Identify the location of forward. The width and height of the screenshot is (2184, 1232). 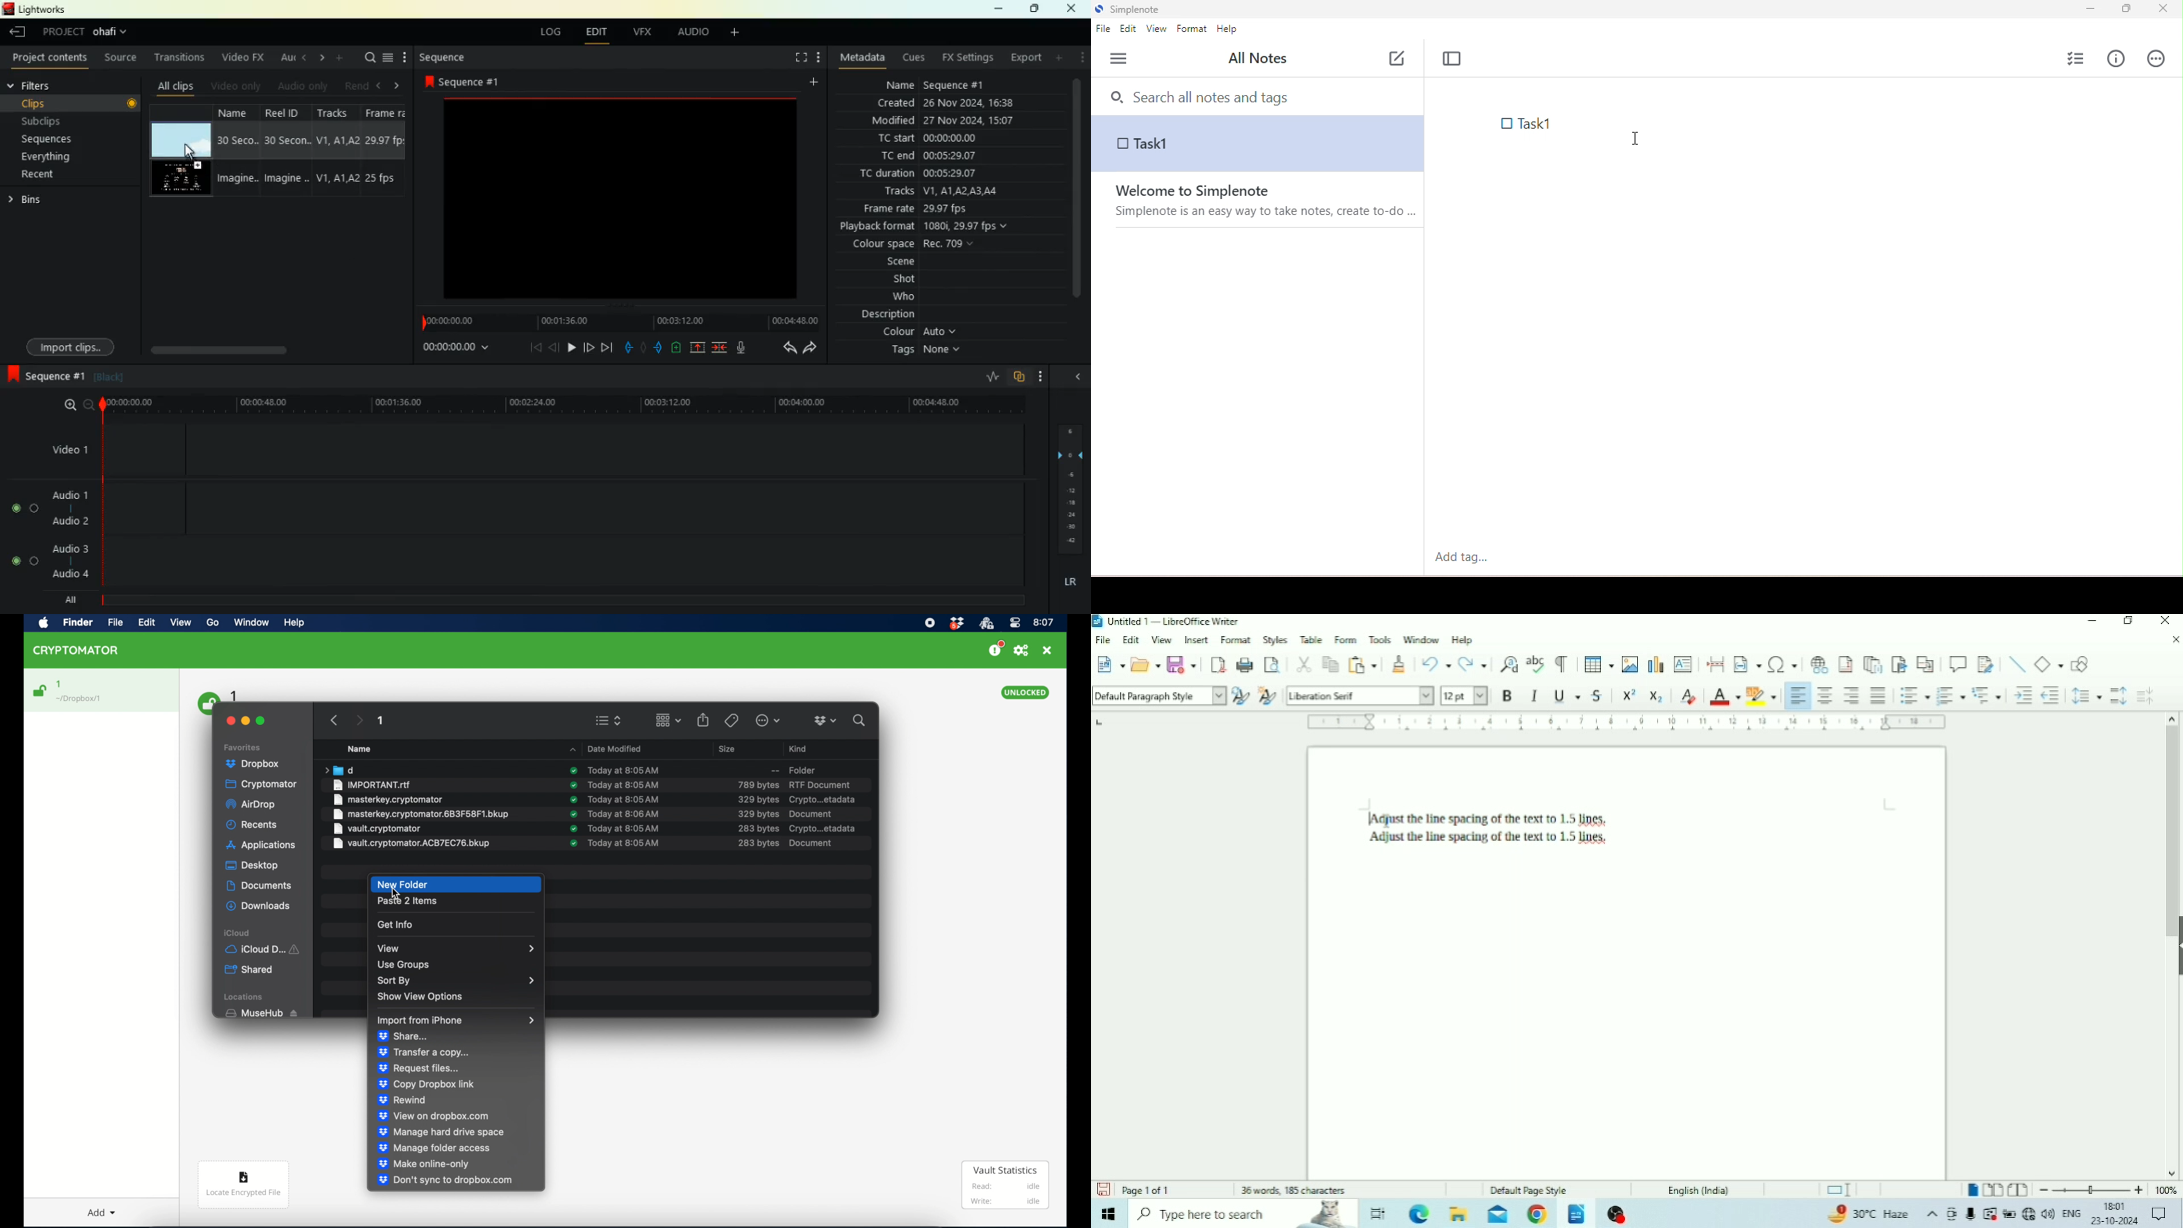
(814, 350).